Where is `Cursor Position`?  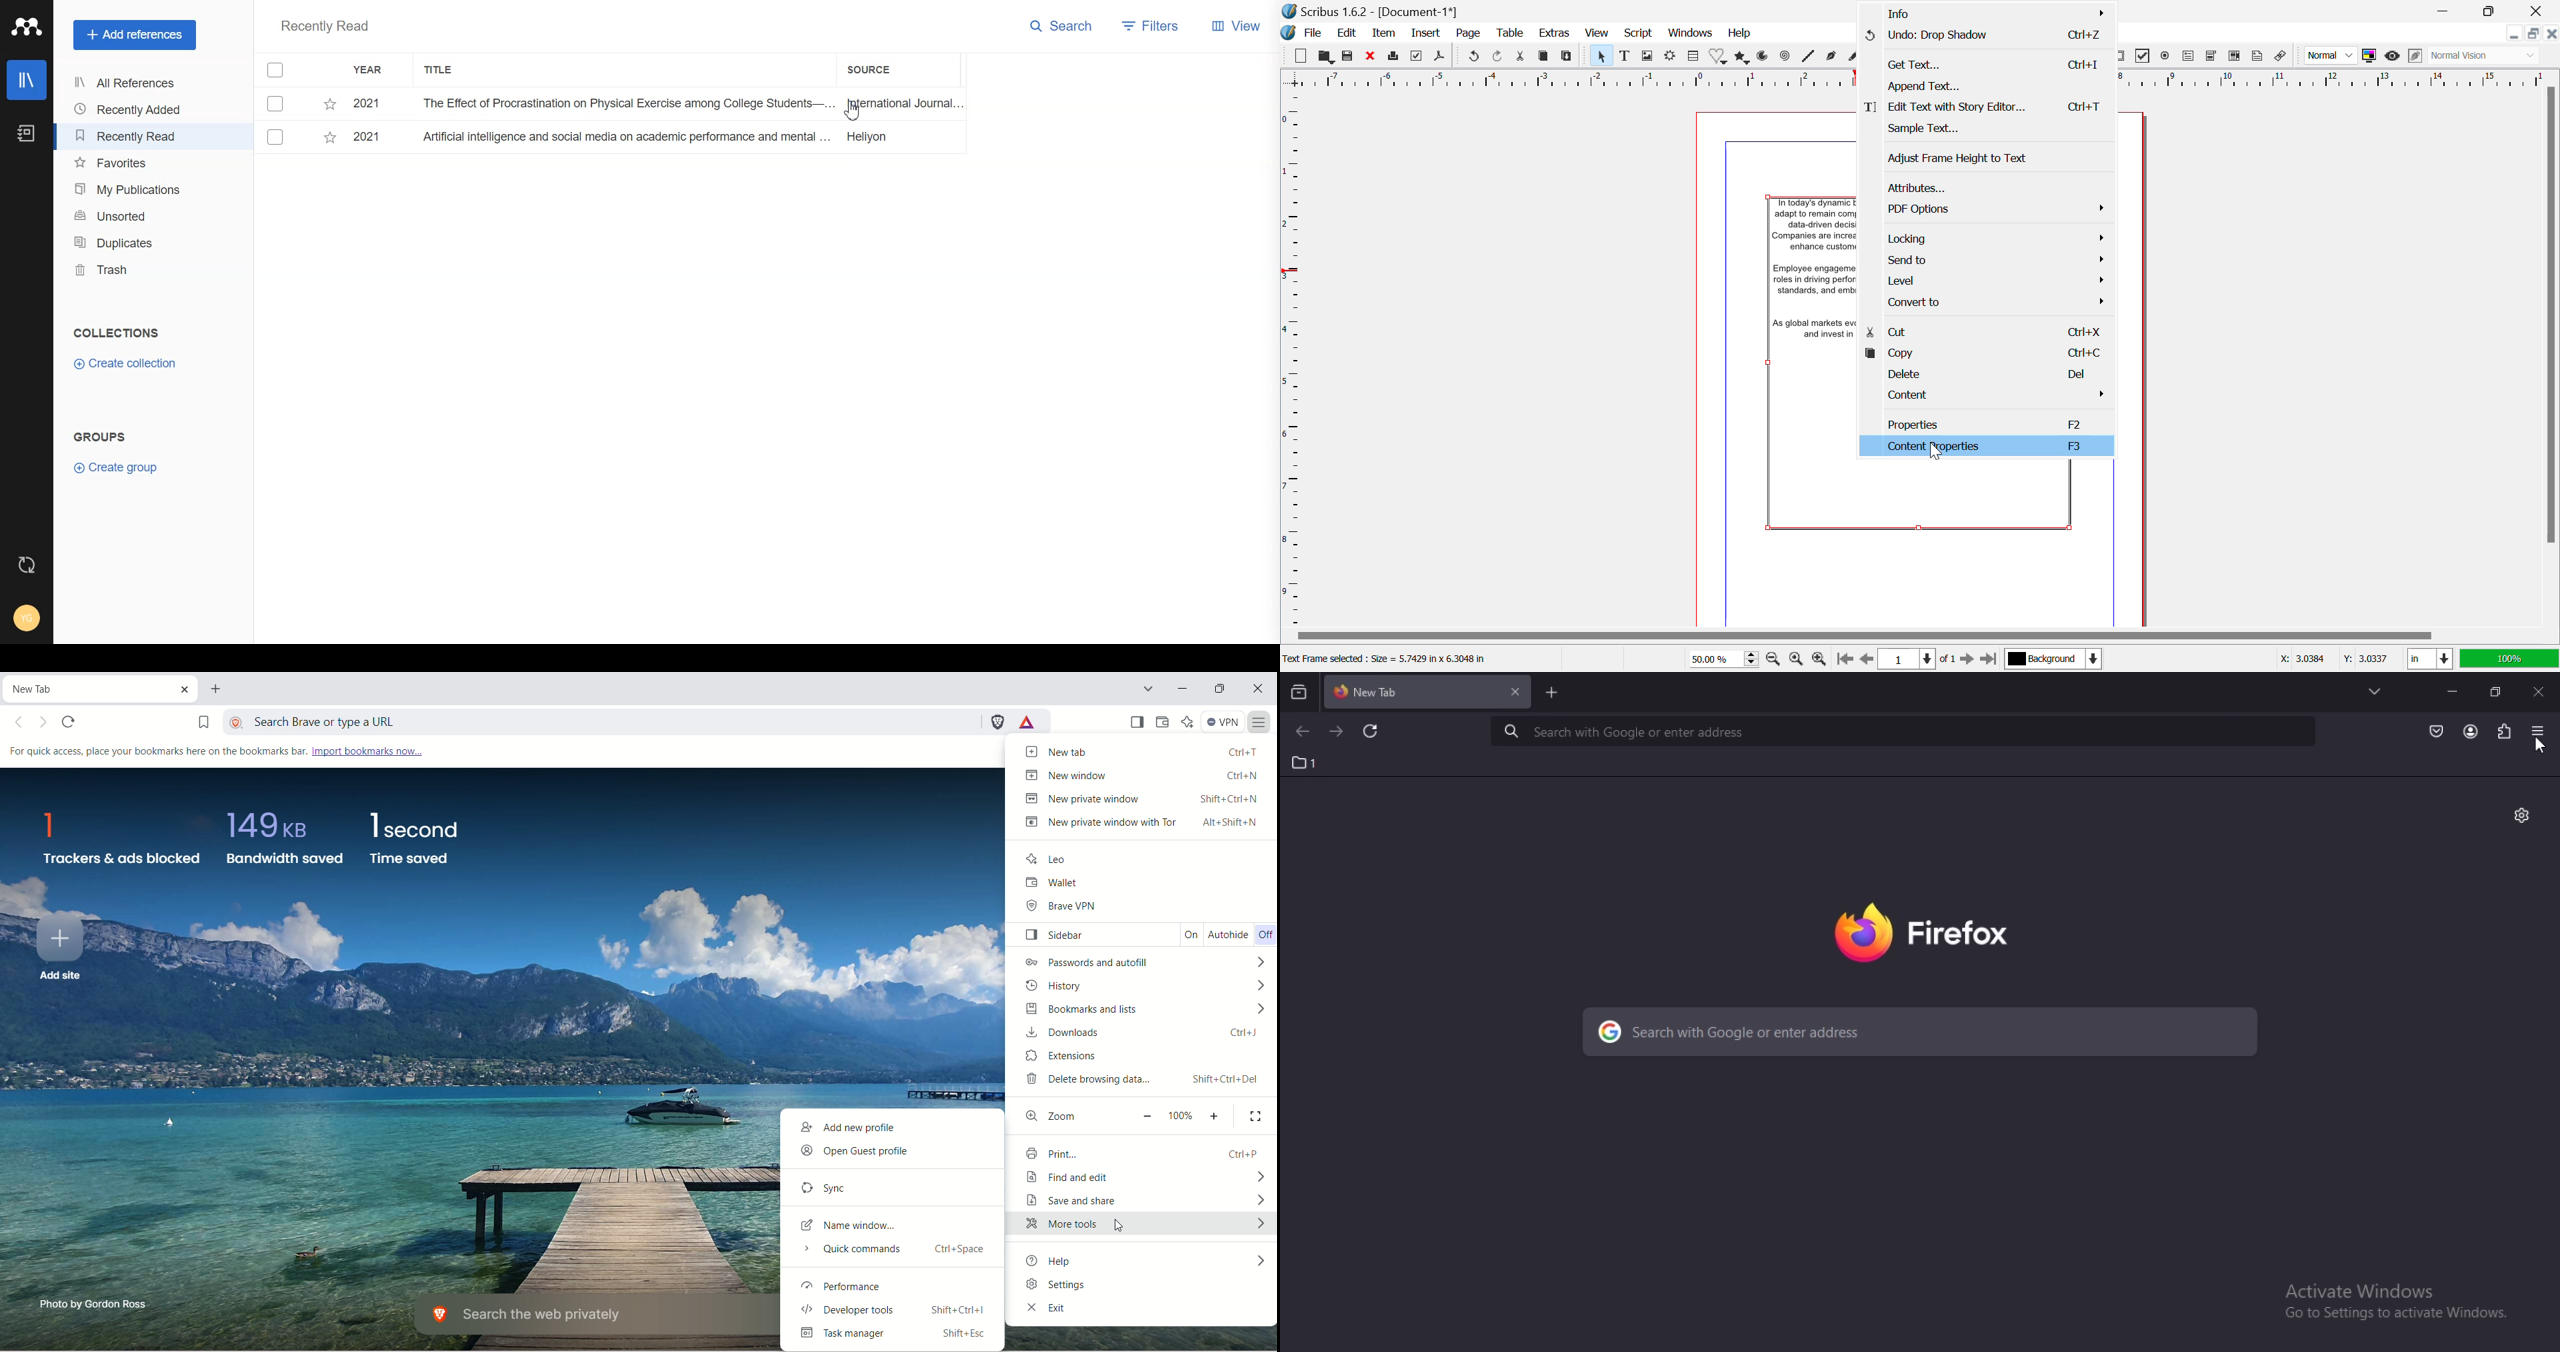 Cursor Position is located at coordinates (2337, 659).